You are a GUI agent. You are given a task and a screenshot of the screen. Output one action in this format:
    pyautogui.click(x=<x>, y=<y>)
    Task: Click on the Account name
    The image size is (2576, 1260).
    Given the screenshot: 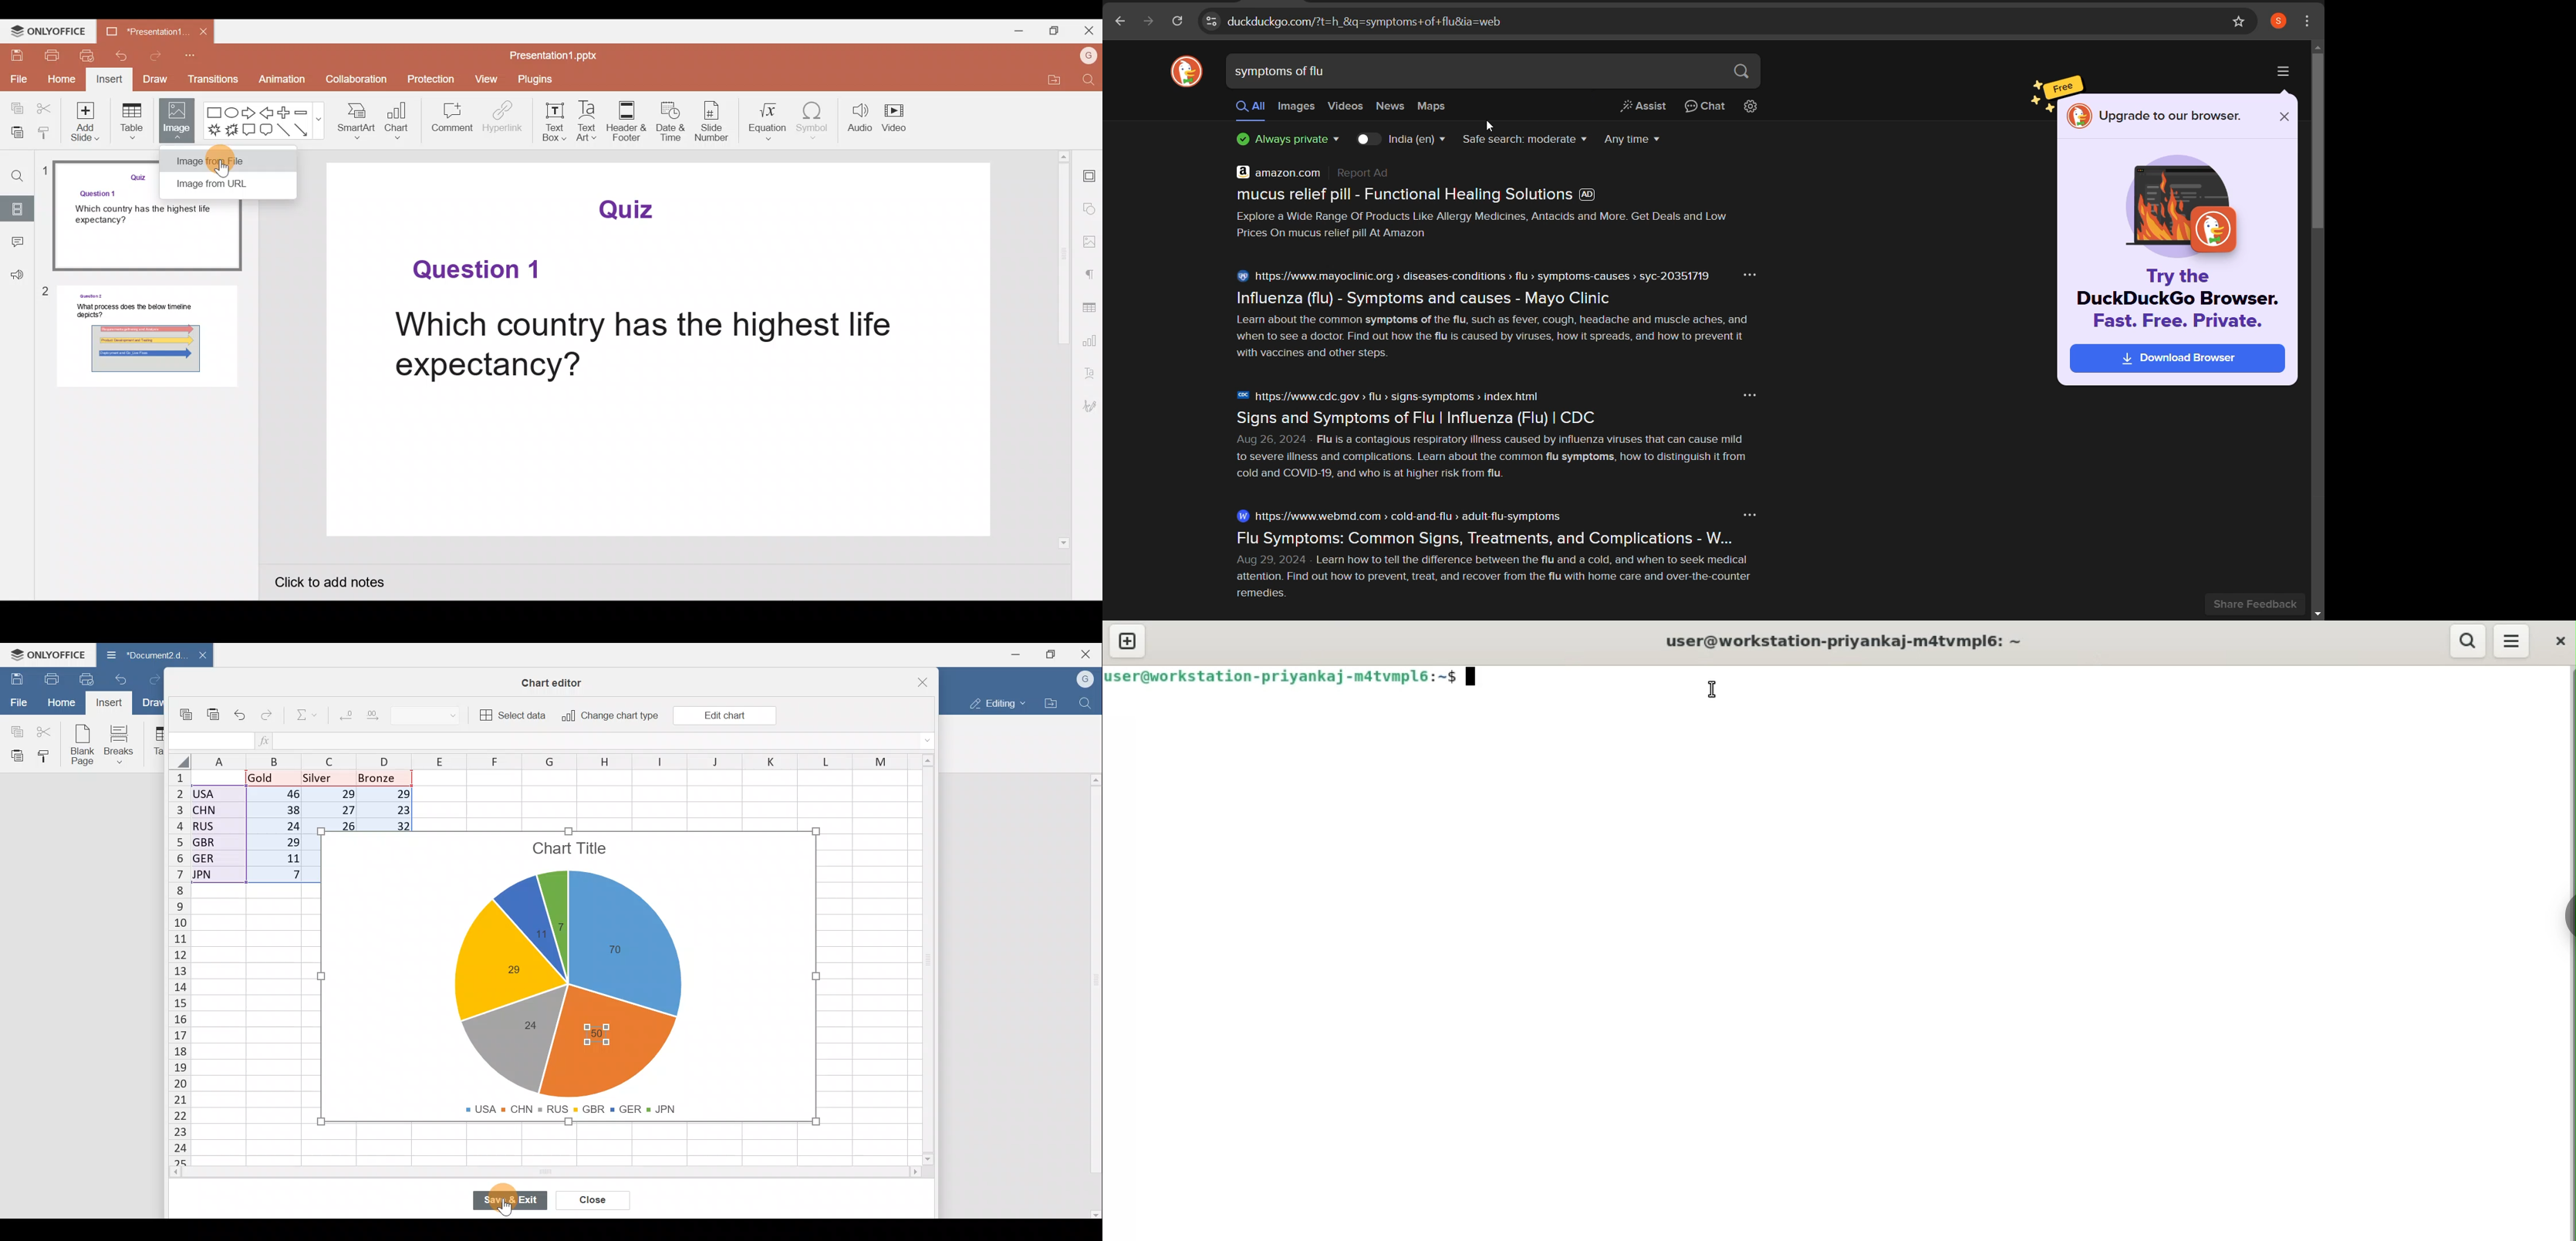 What is the action you would take?
    pyautogui.click(x=1086, y=56)
    